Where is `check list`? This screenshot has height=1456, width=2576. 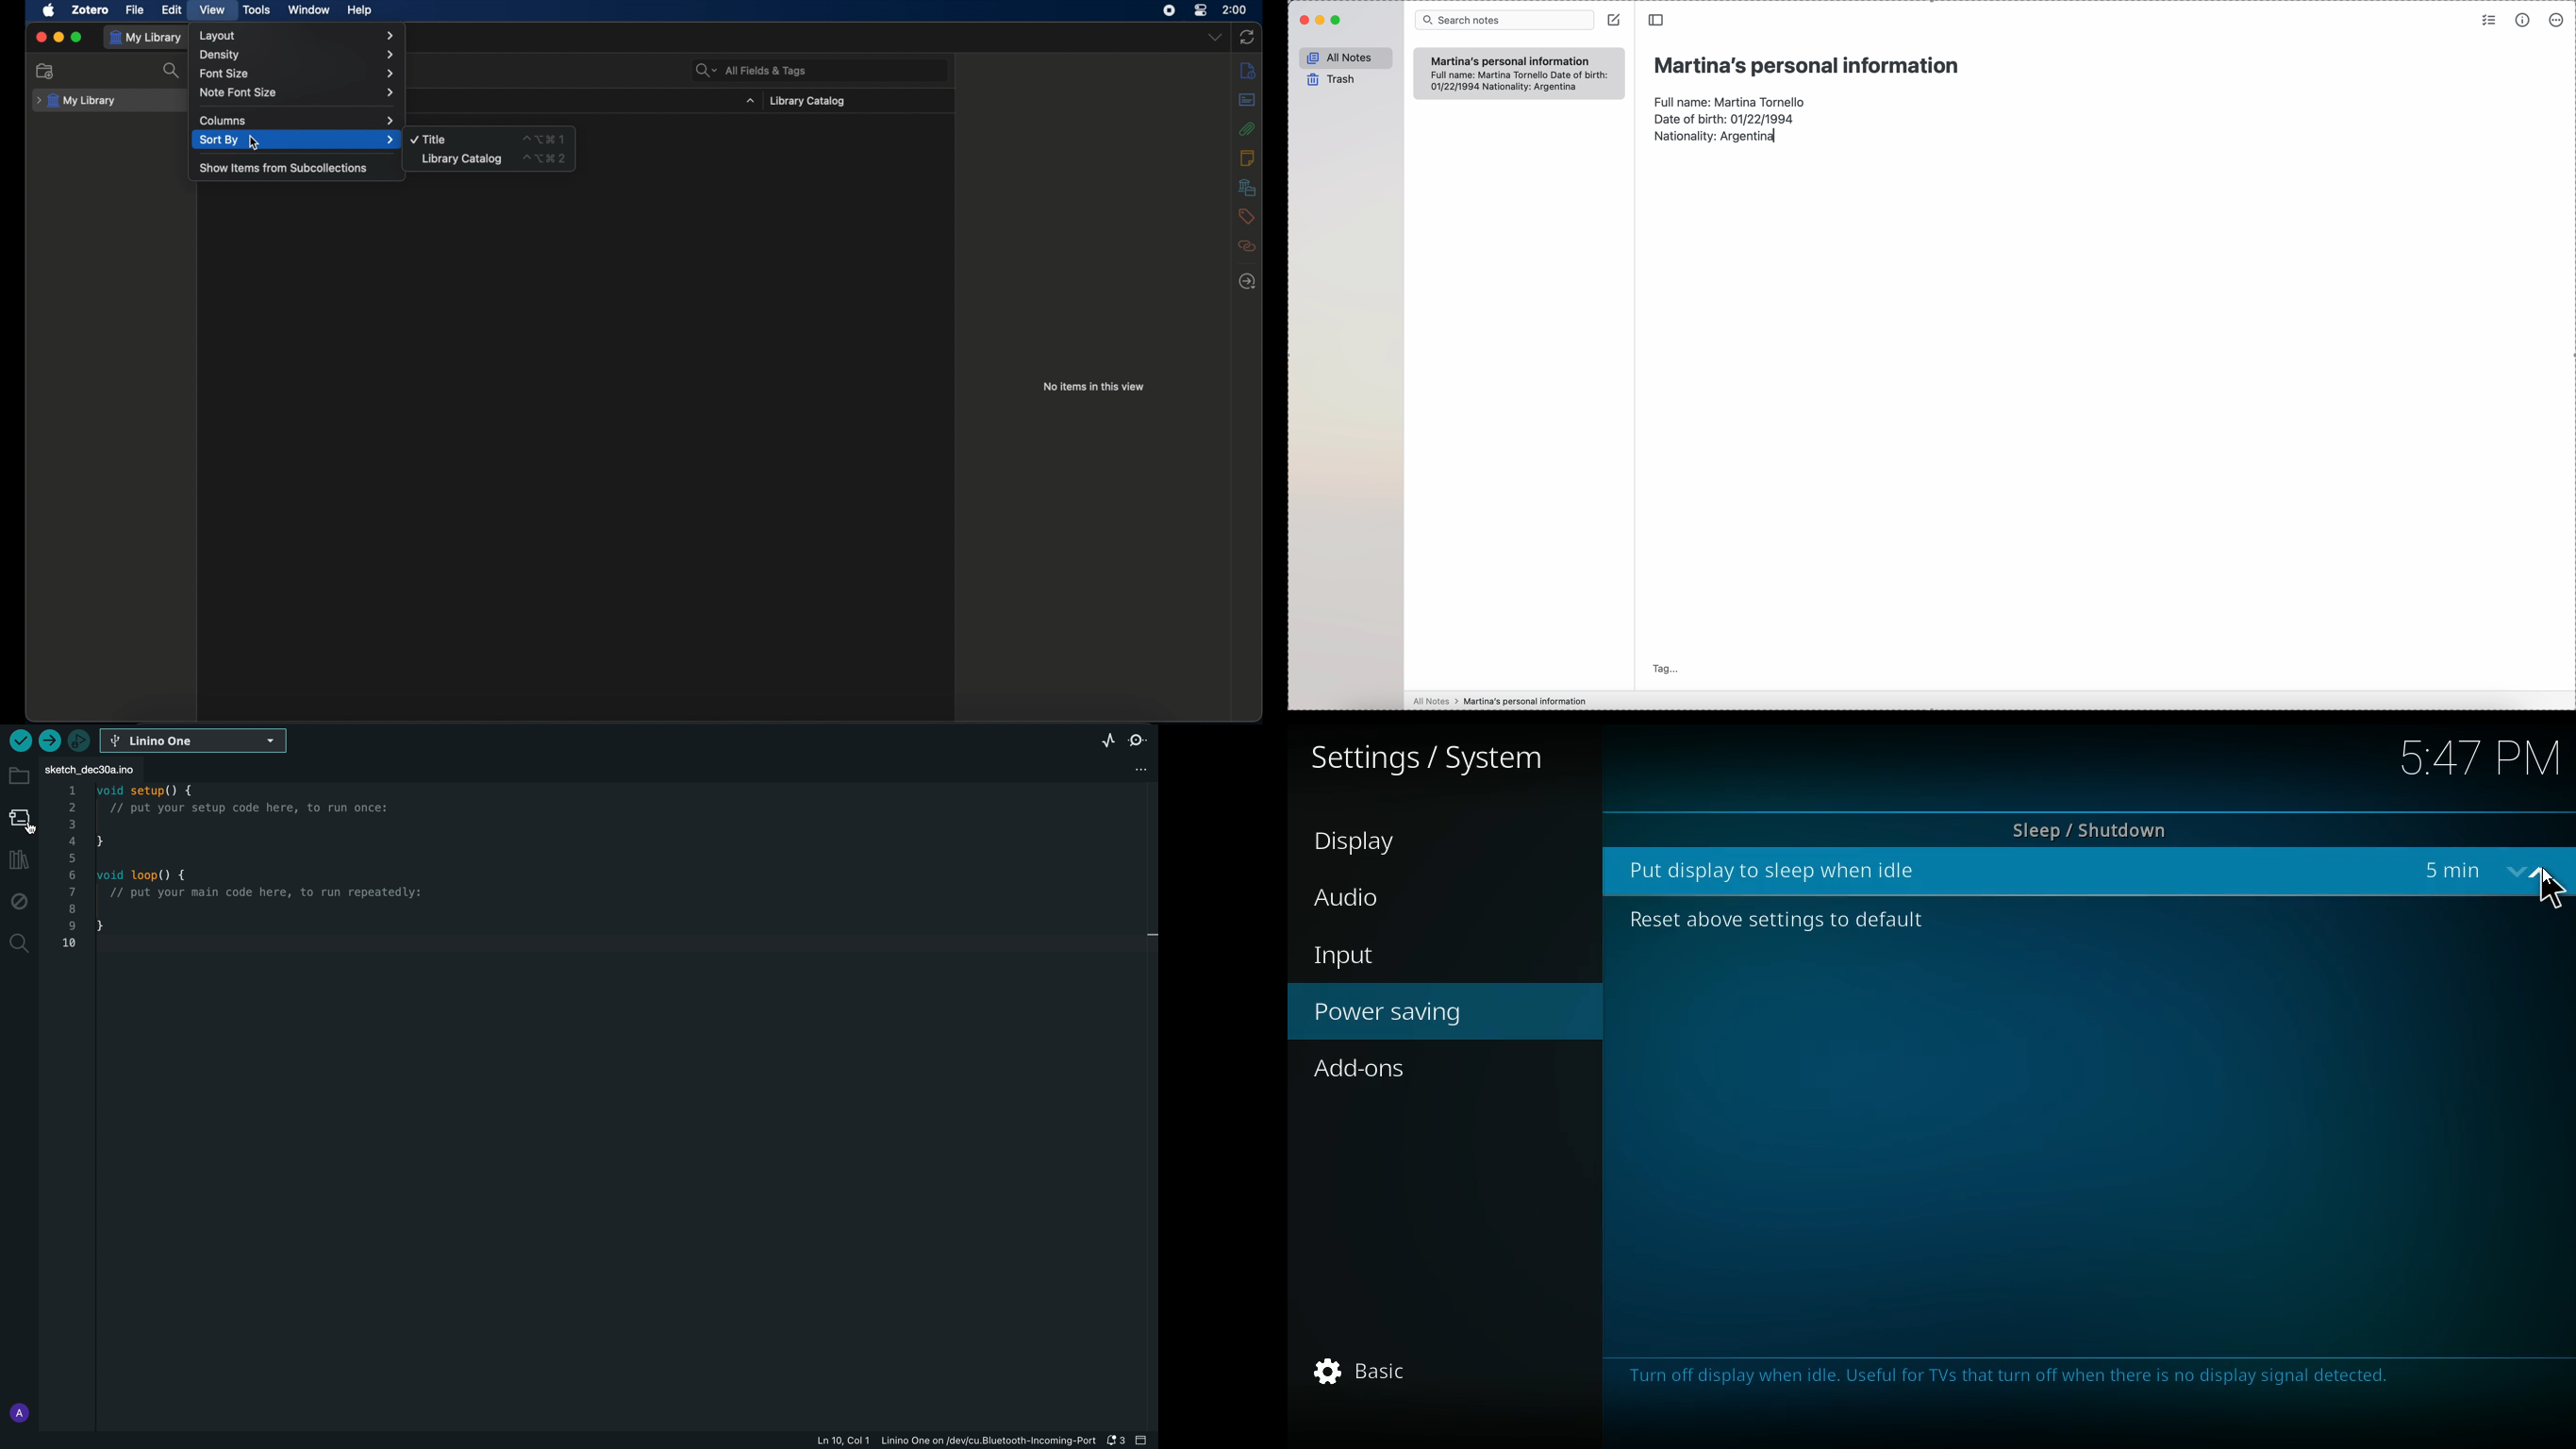
check list is located at coordinates (2487, 21).